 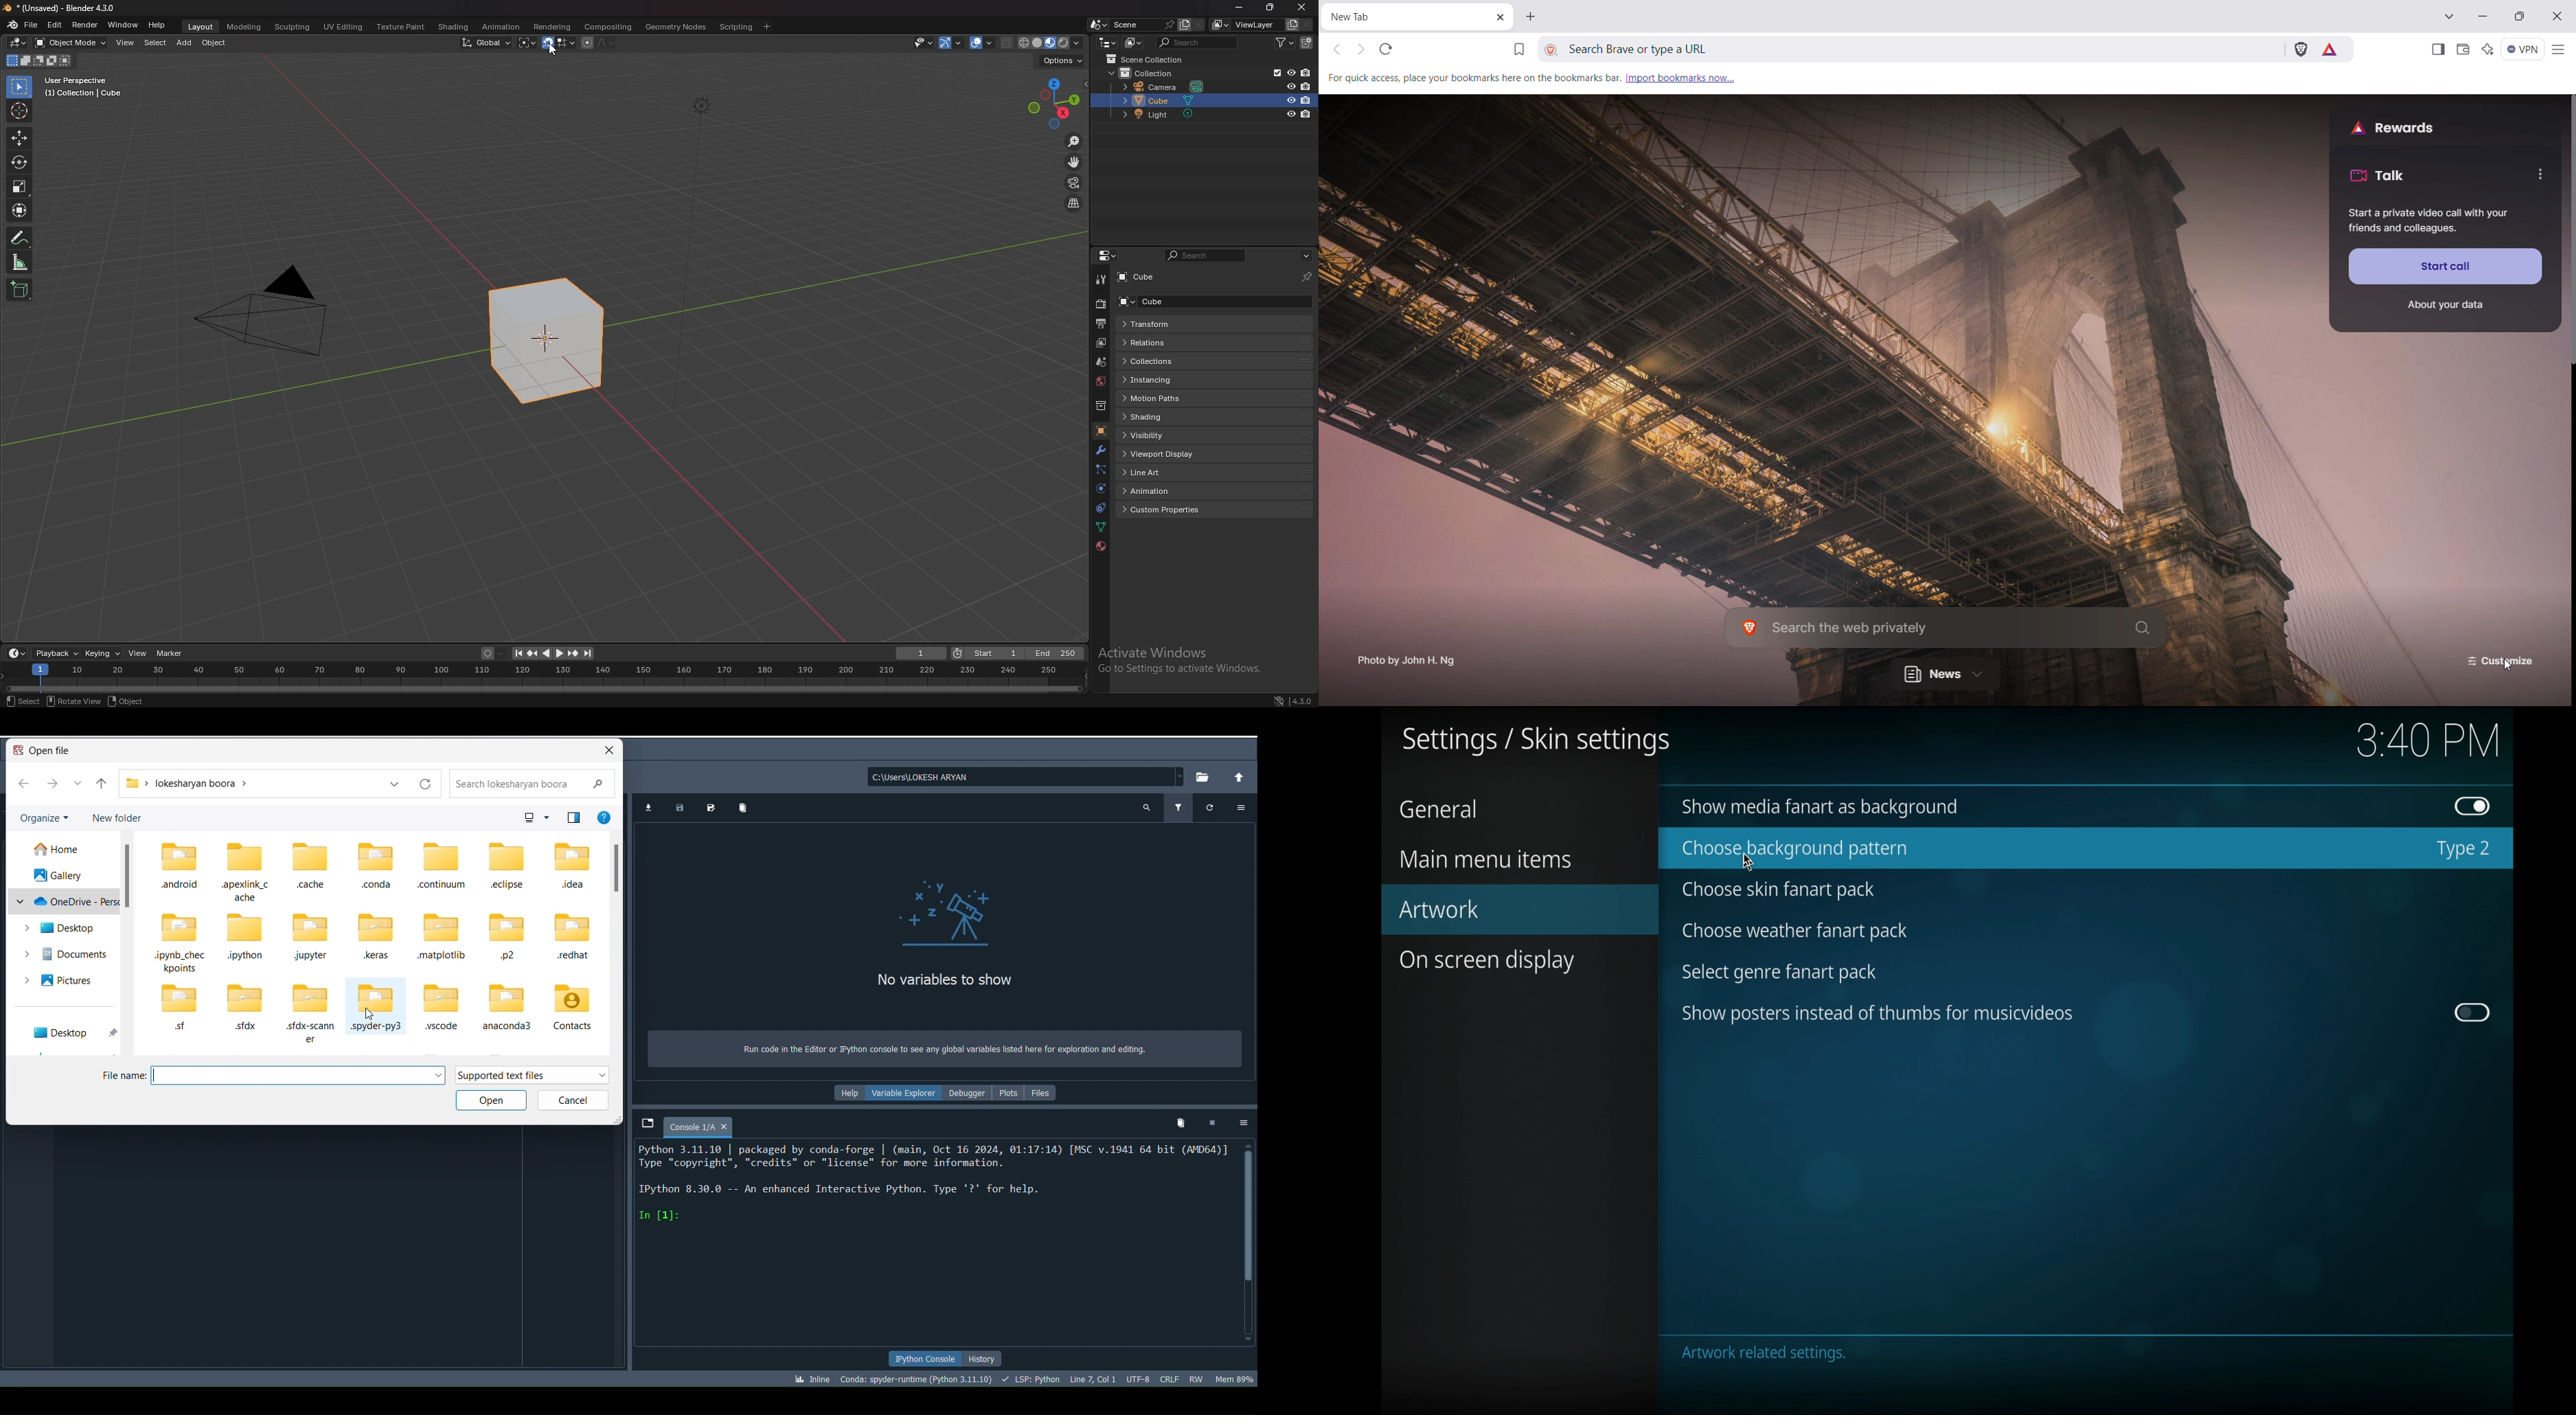 What do you see at coordinates (1285, 42) in the screenshot?
I see `filter` at bounding box center [1285, 42].